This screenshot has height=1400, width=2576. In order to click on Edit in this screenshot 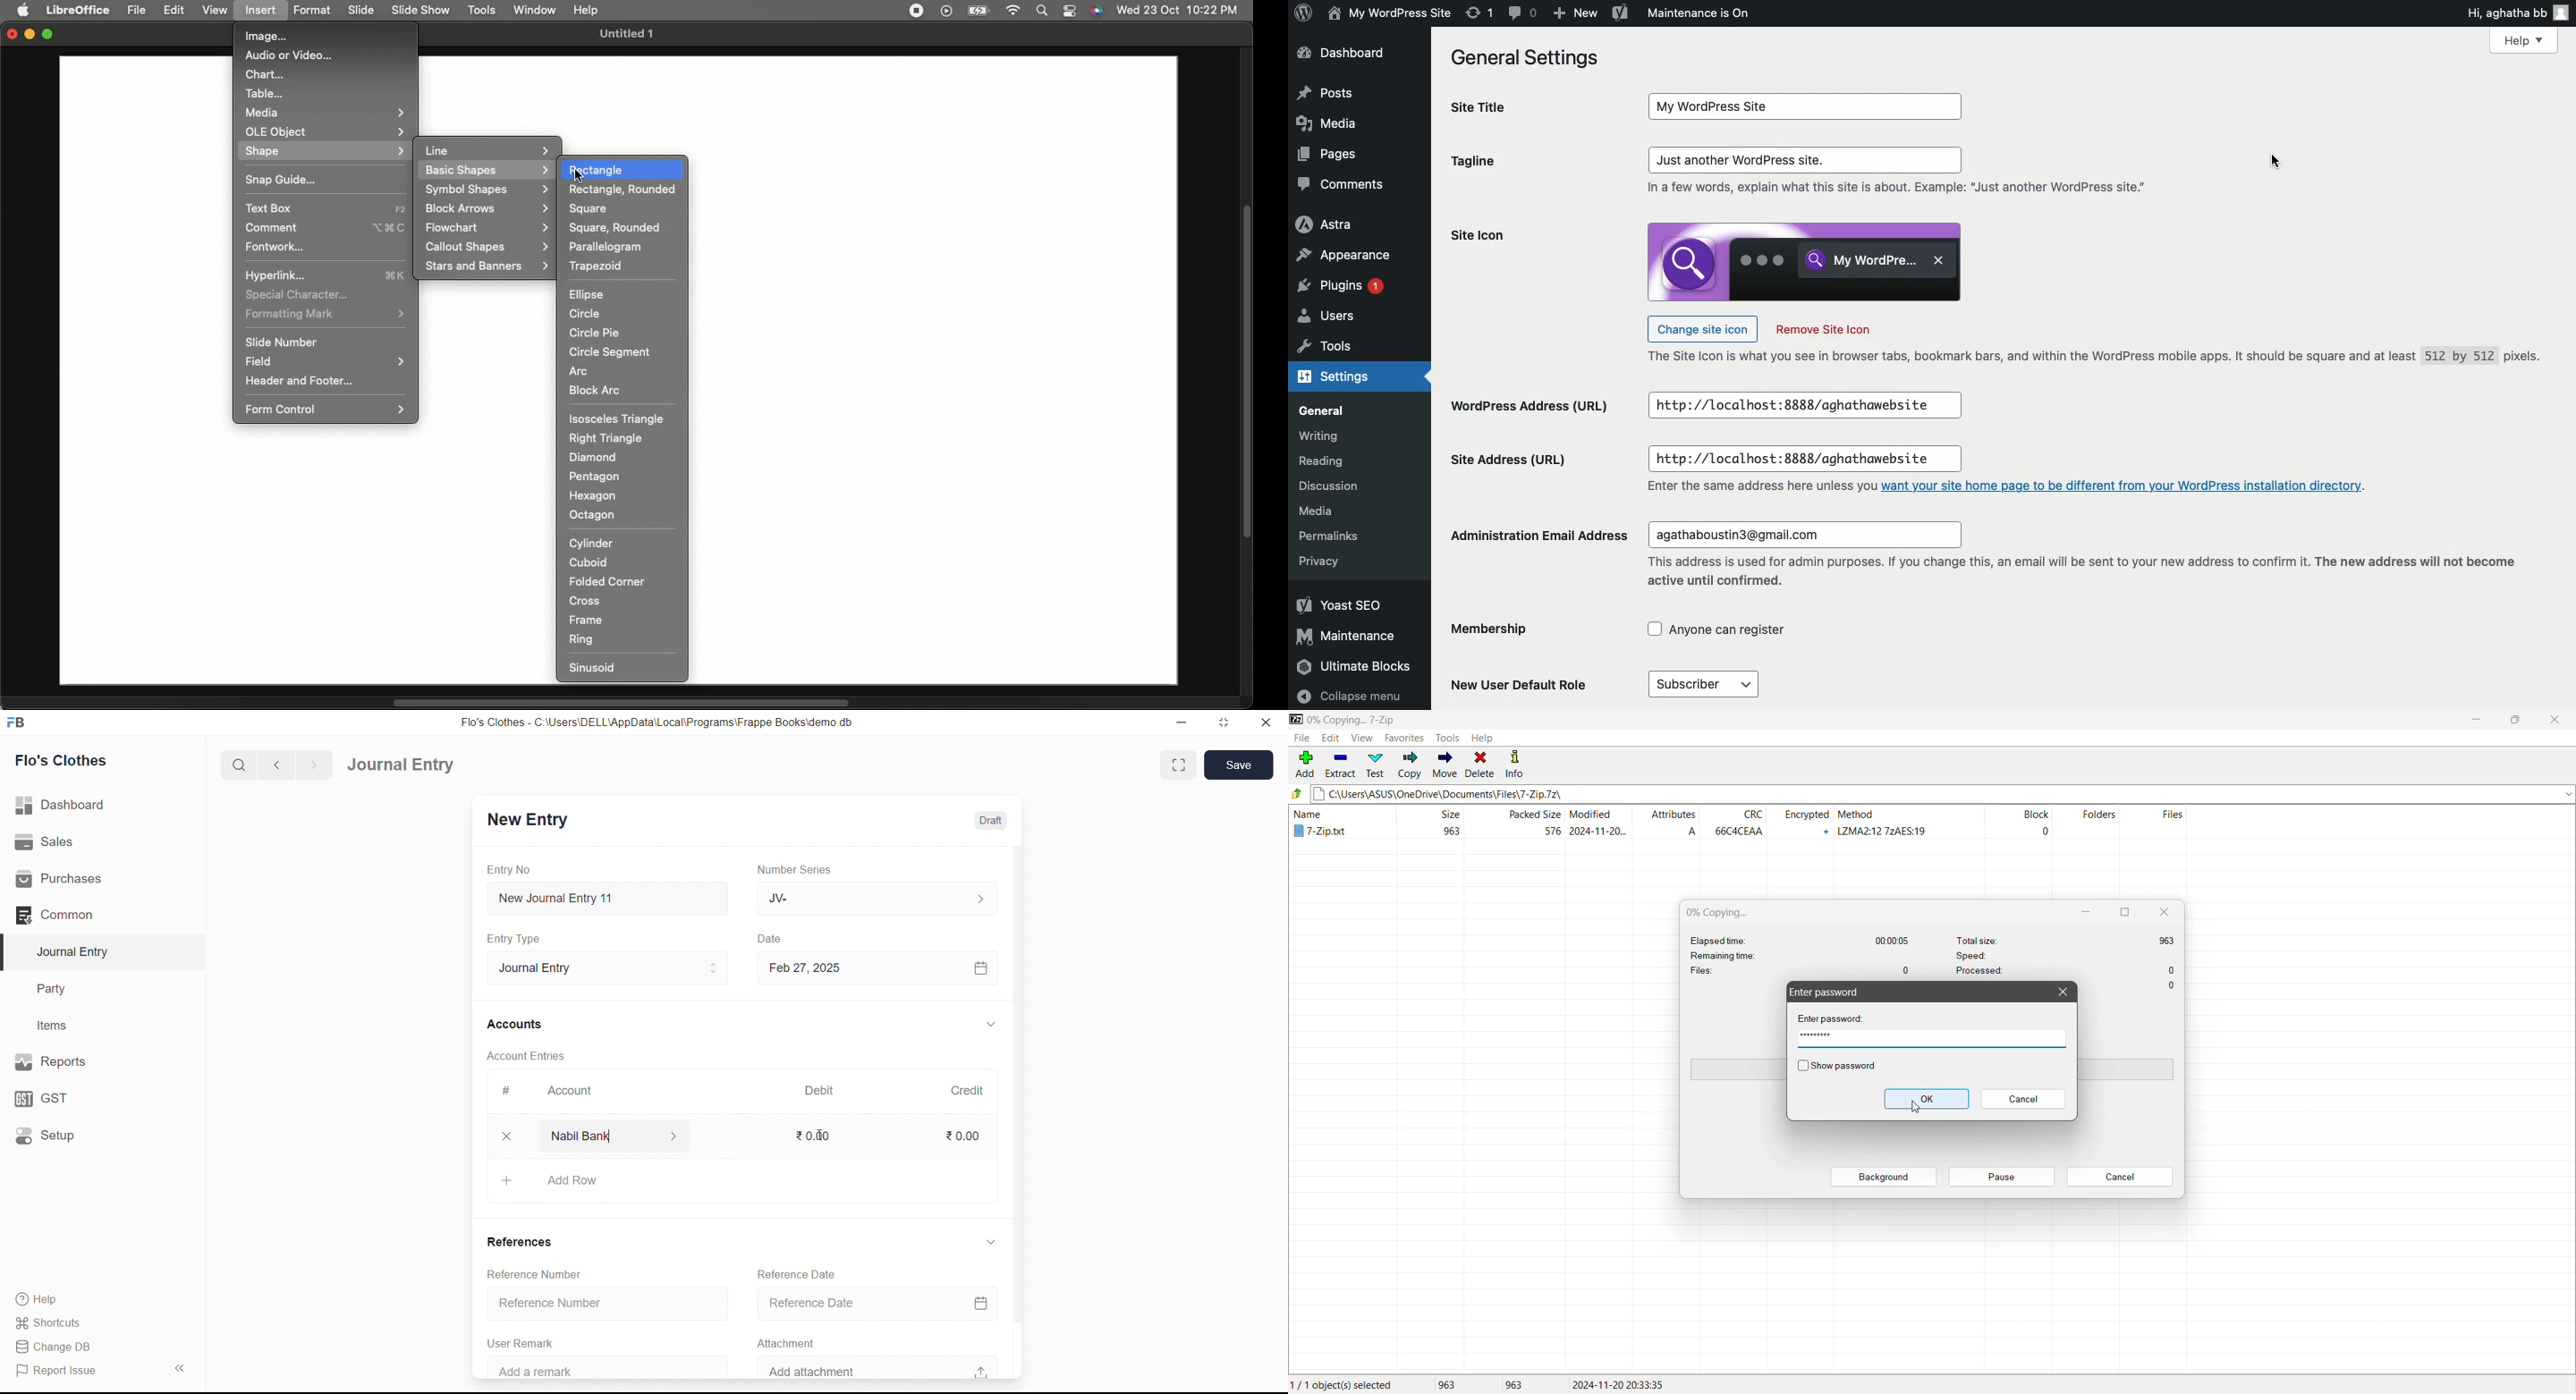, I will do `click(1329, 738)`.